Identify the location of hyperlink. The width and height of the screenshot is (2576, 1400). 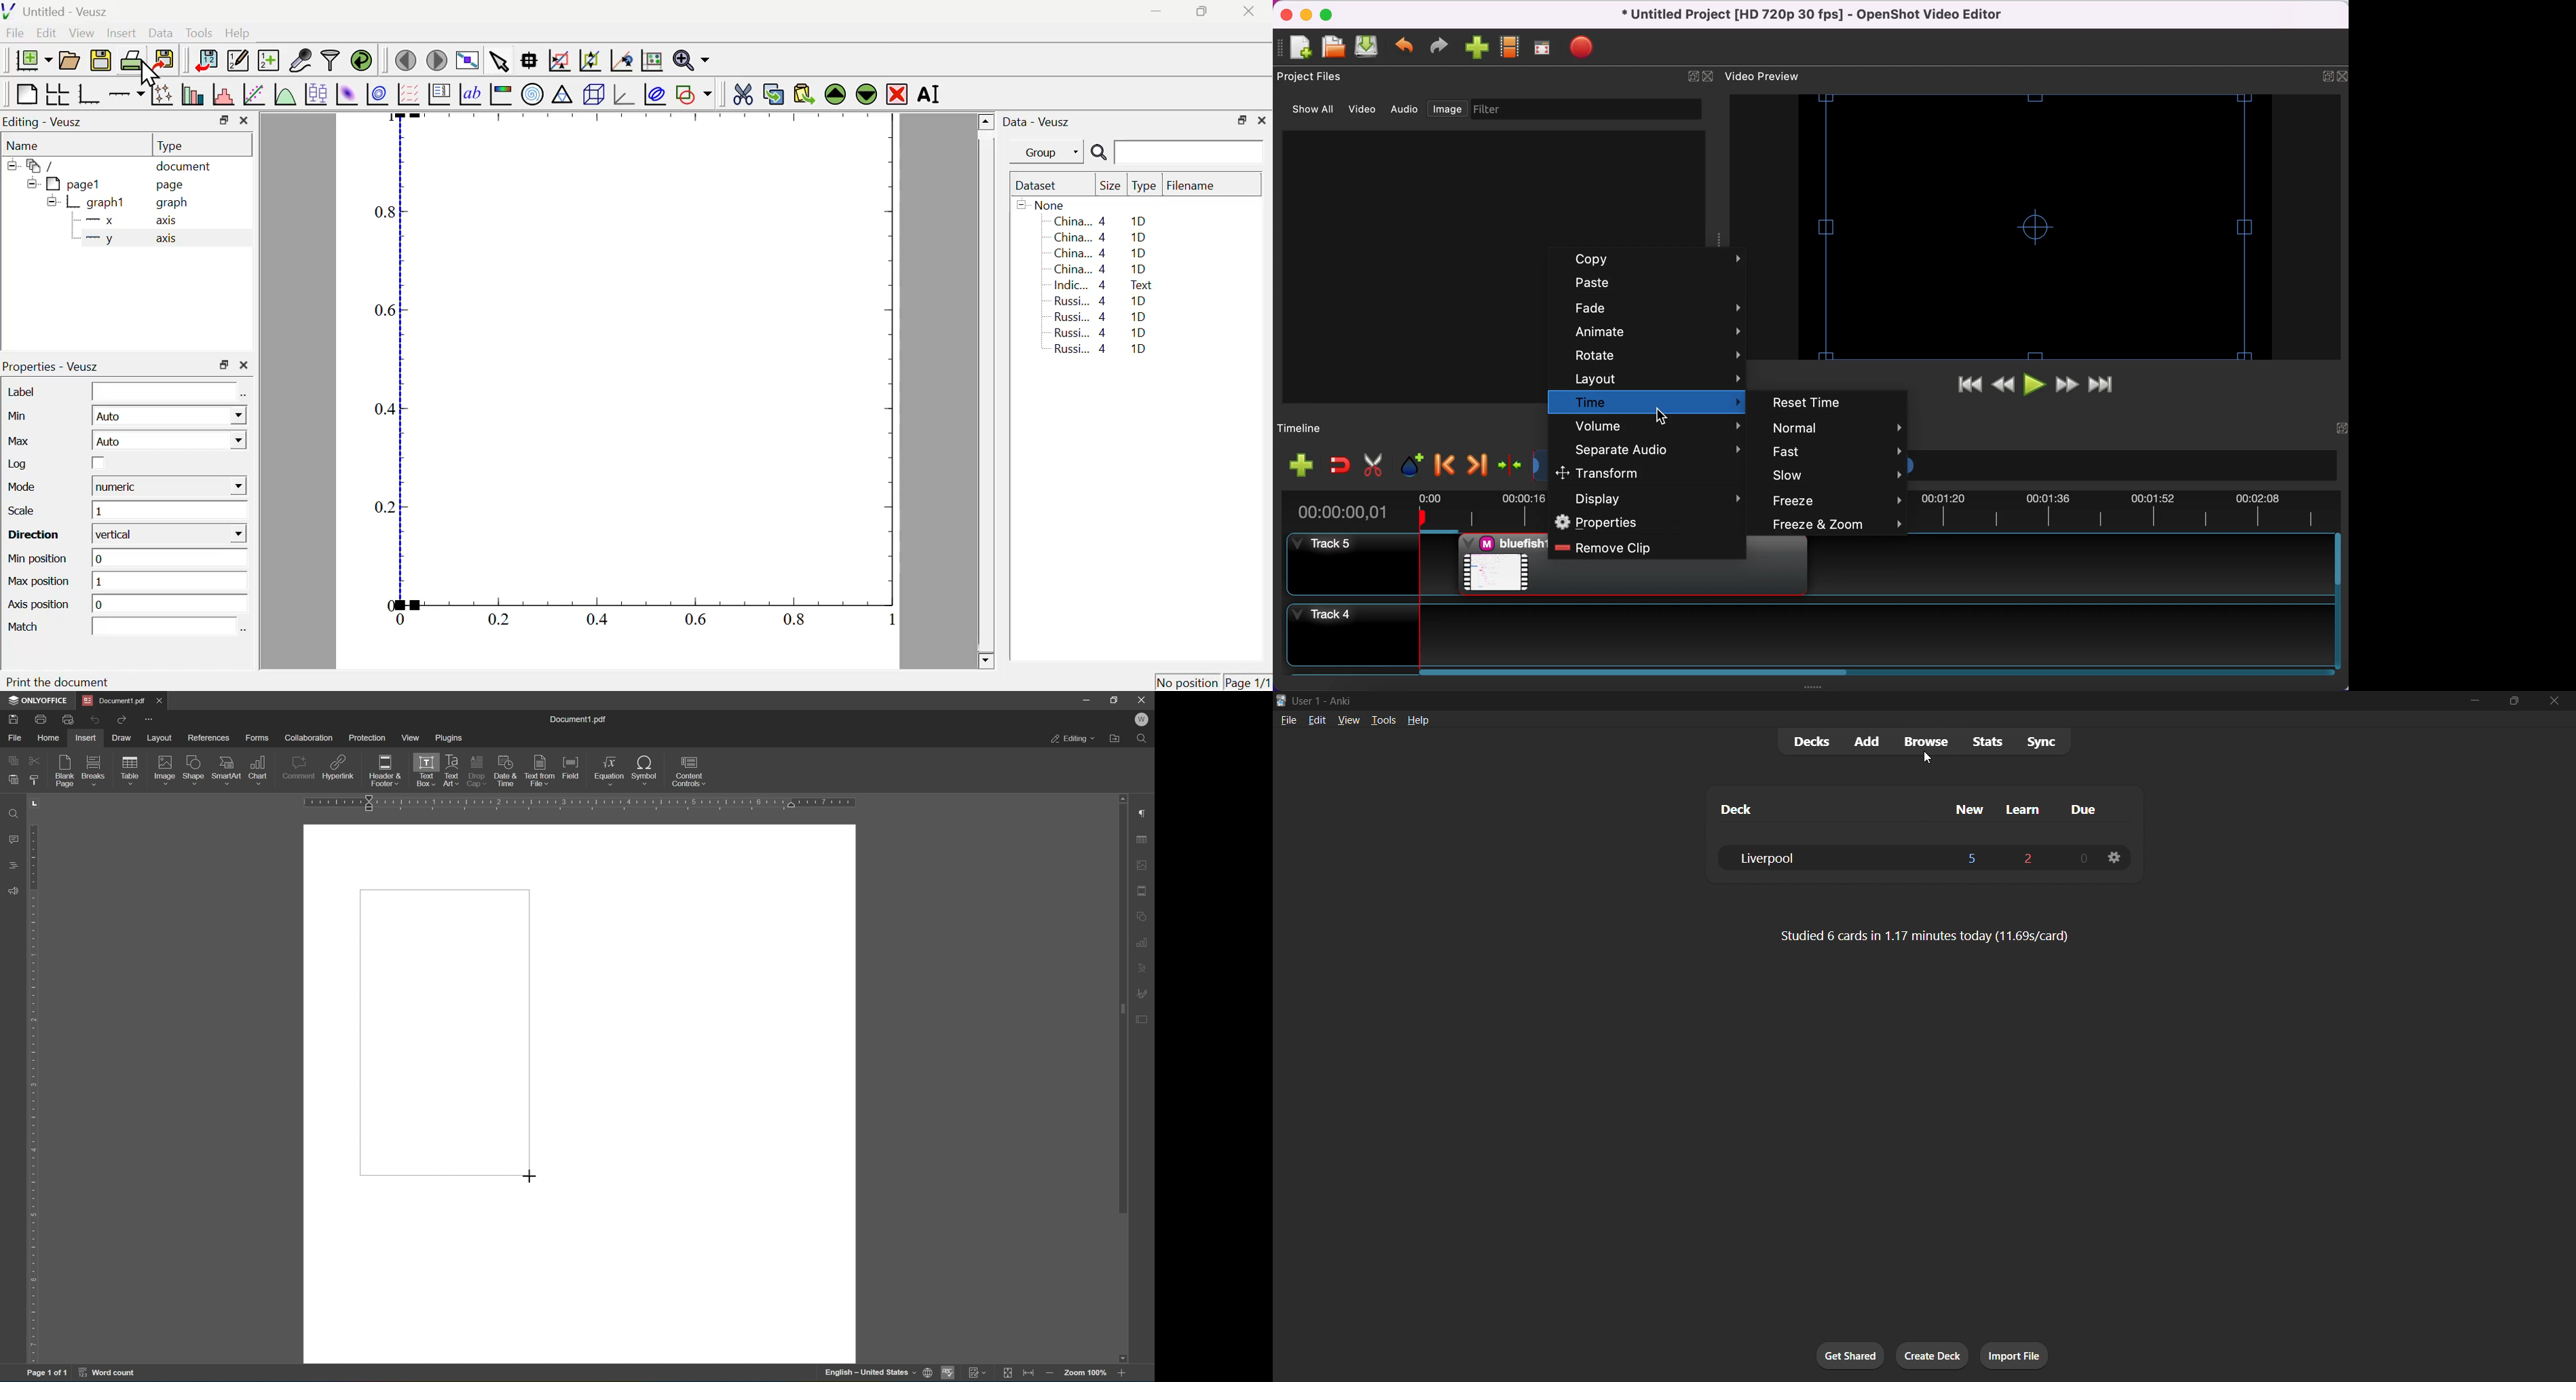
(339, 769).